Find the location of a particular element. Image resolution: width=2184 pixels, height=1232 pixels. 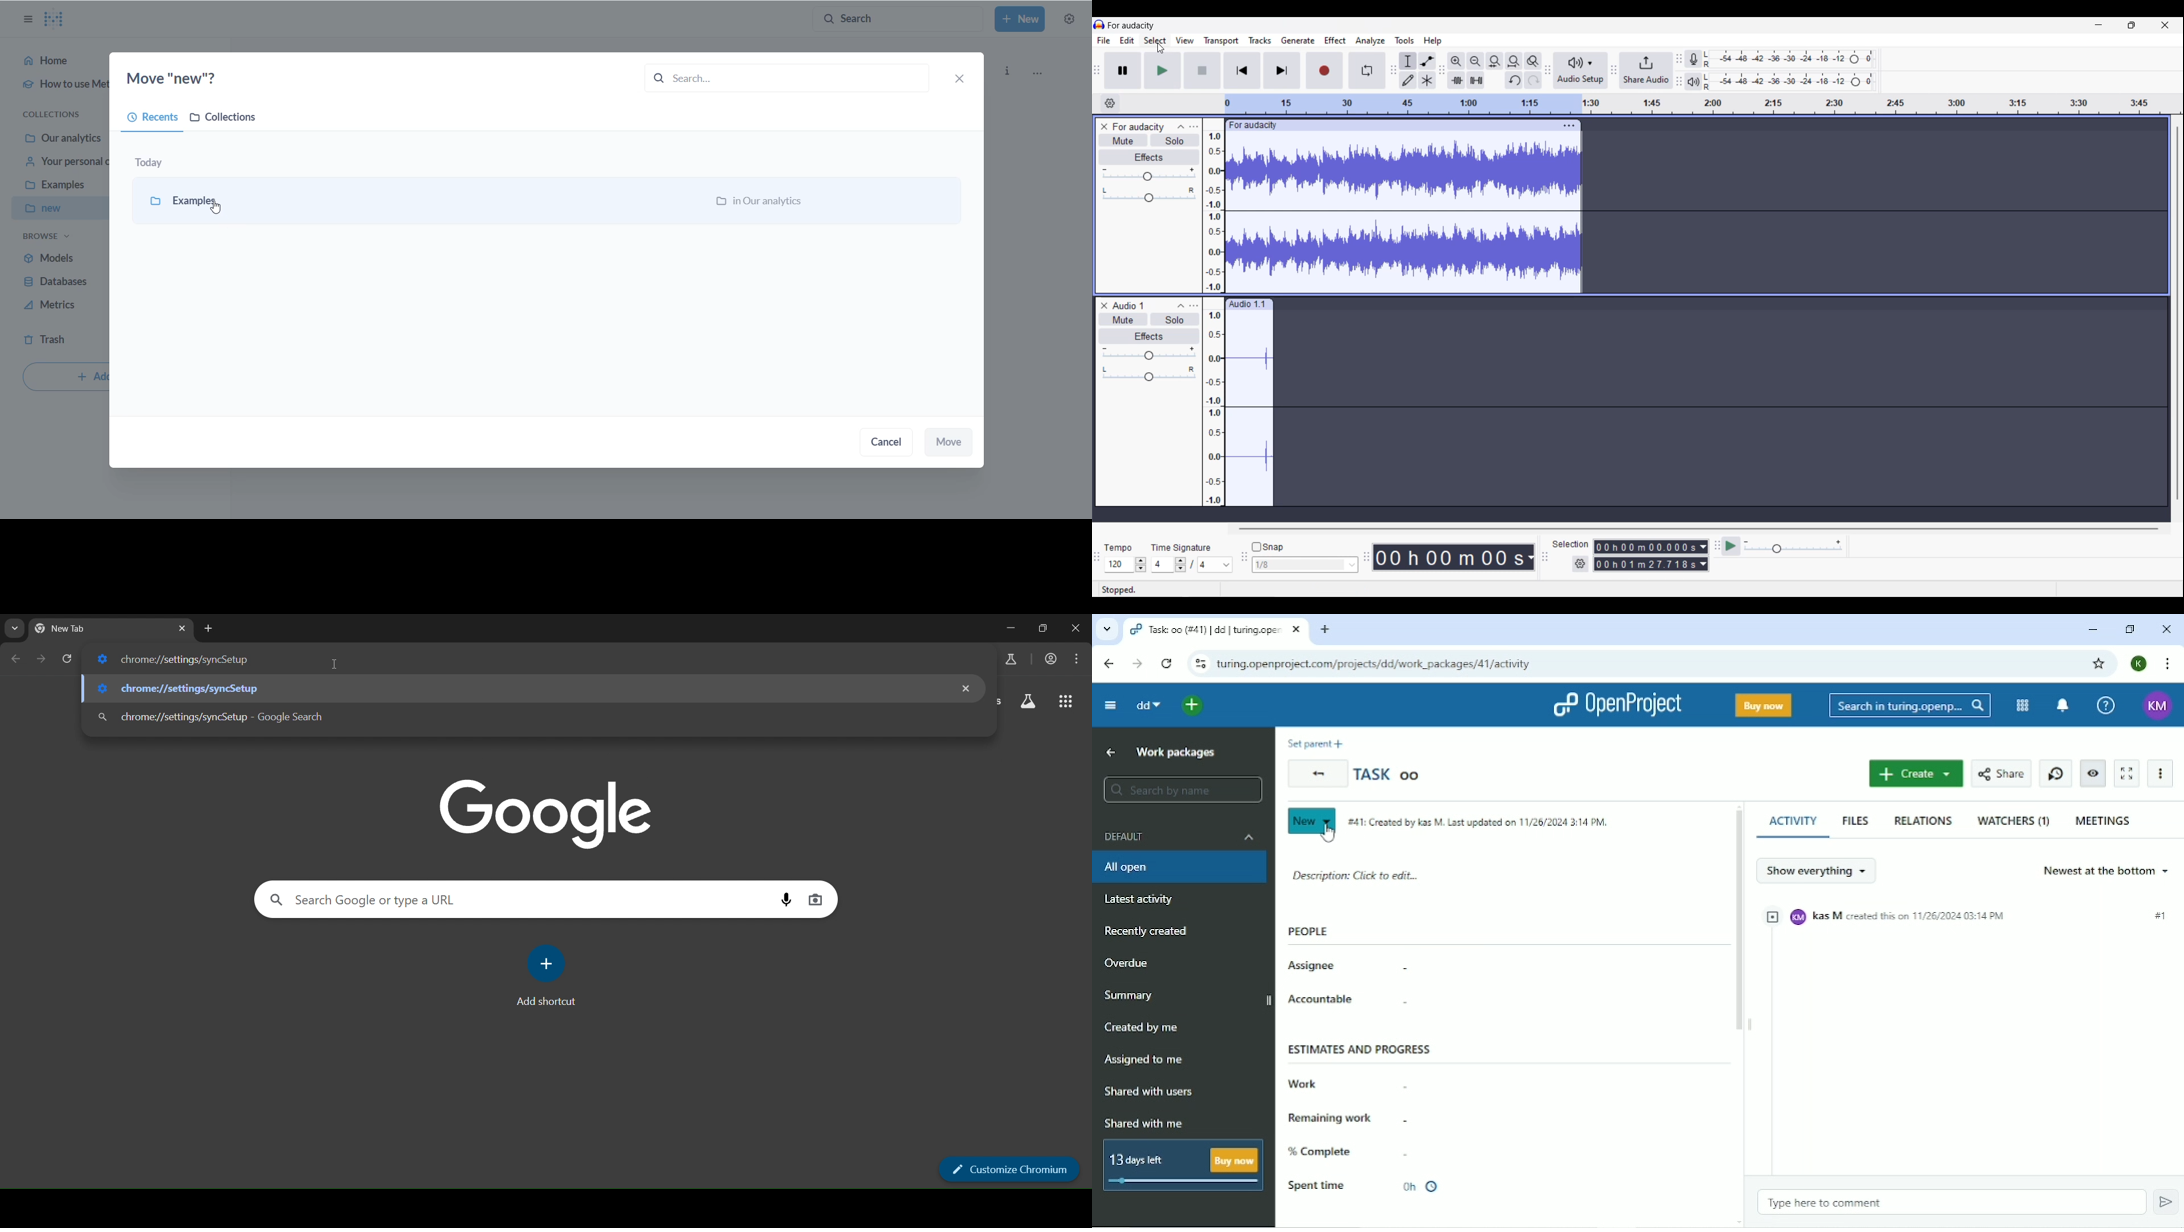

Generate is located at coordinates (1298, 40).